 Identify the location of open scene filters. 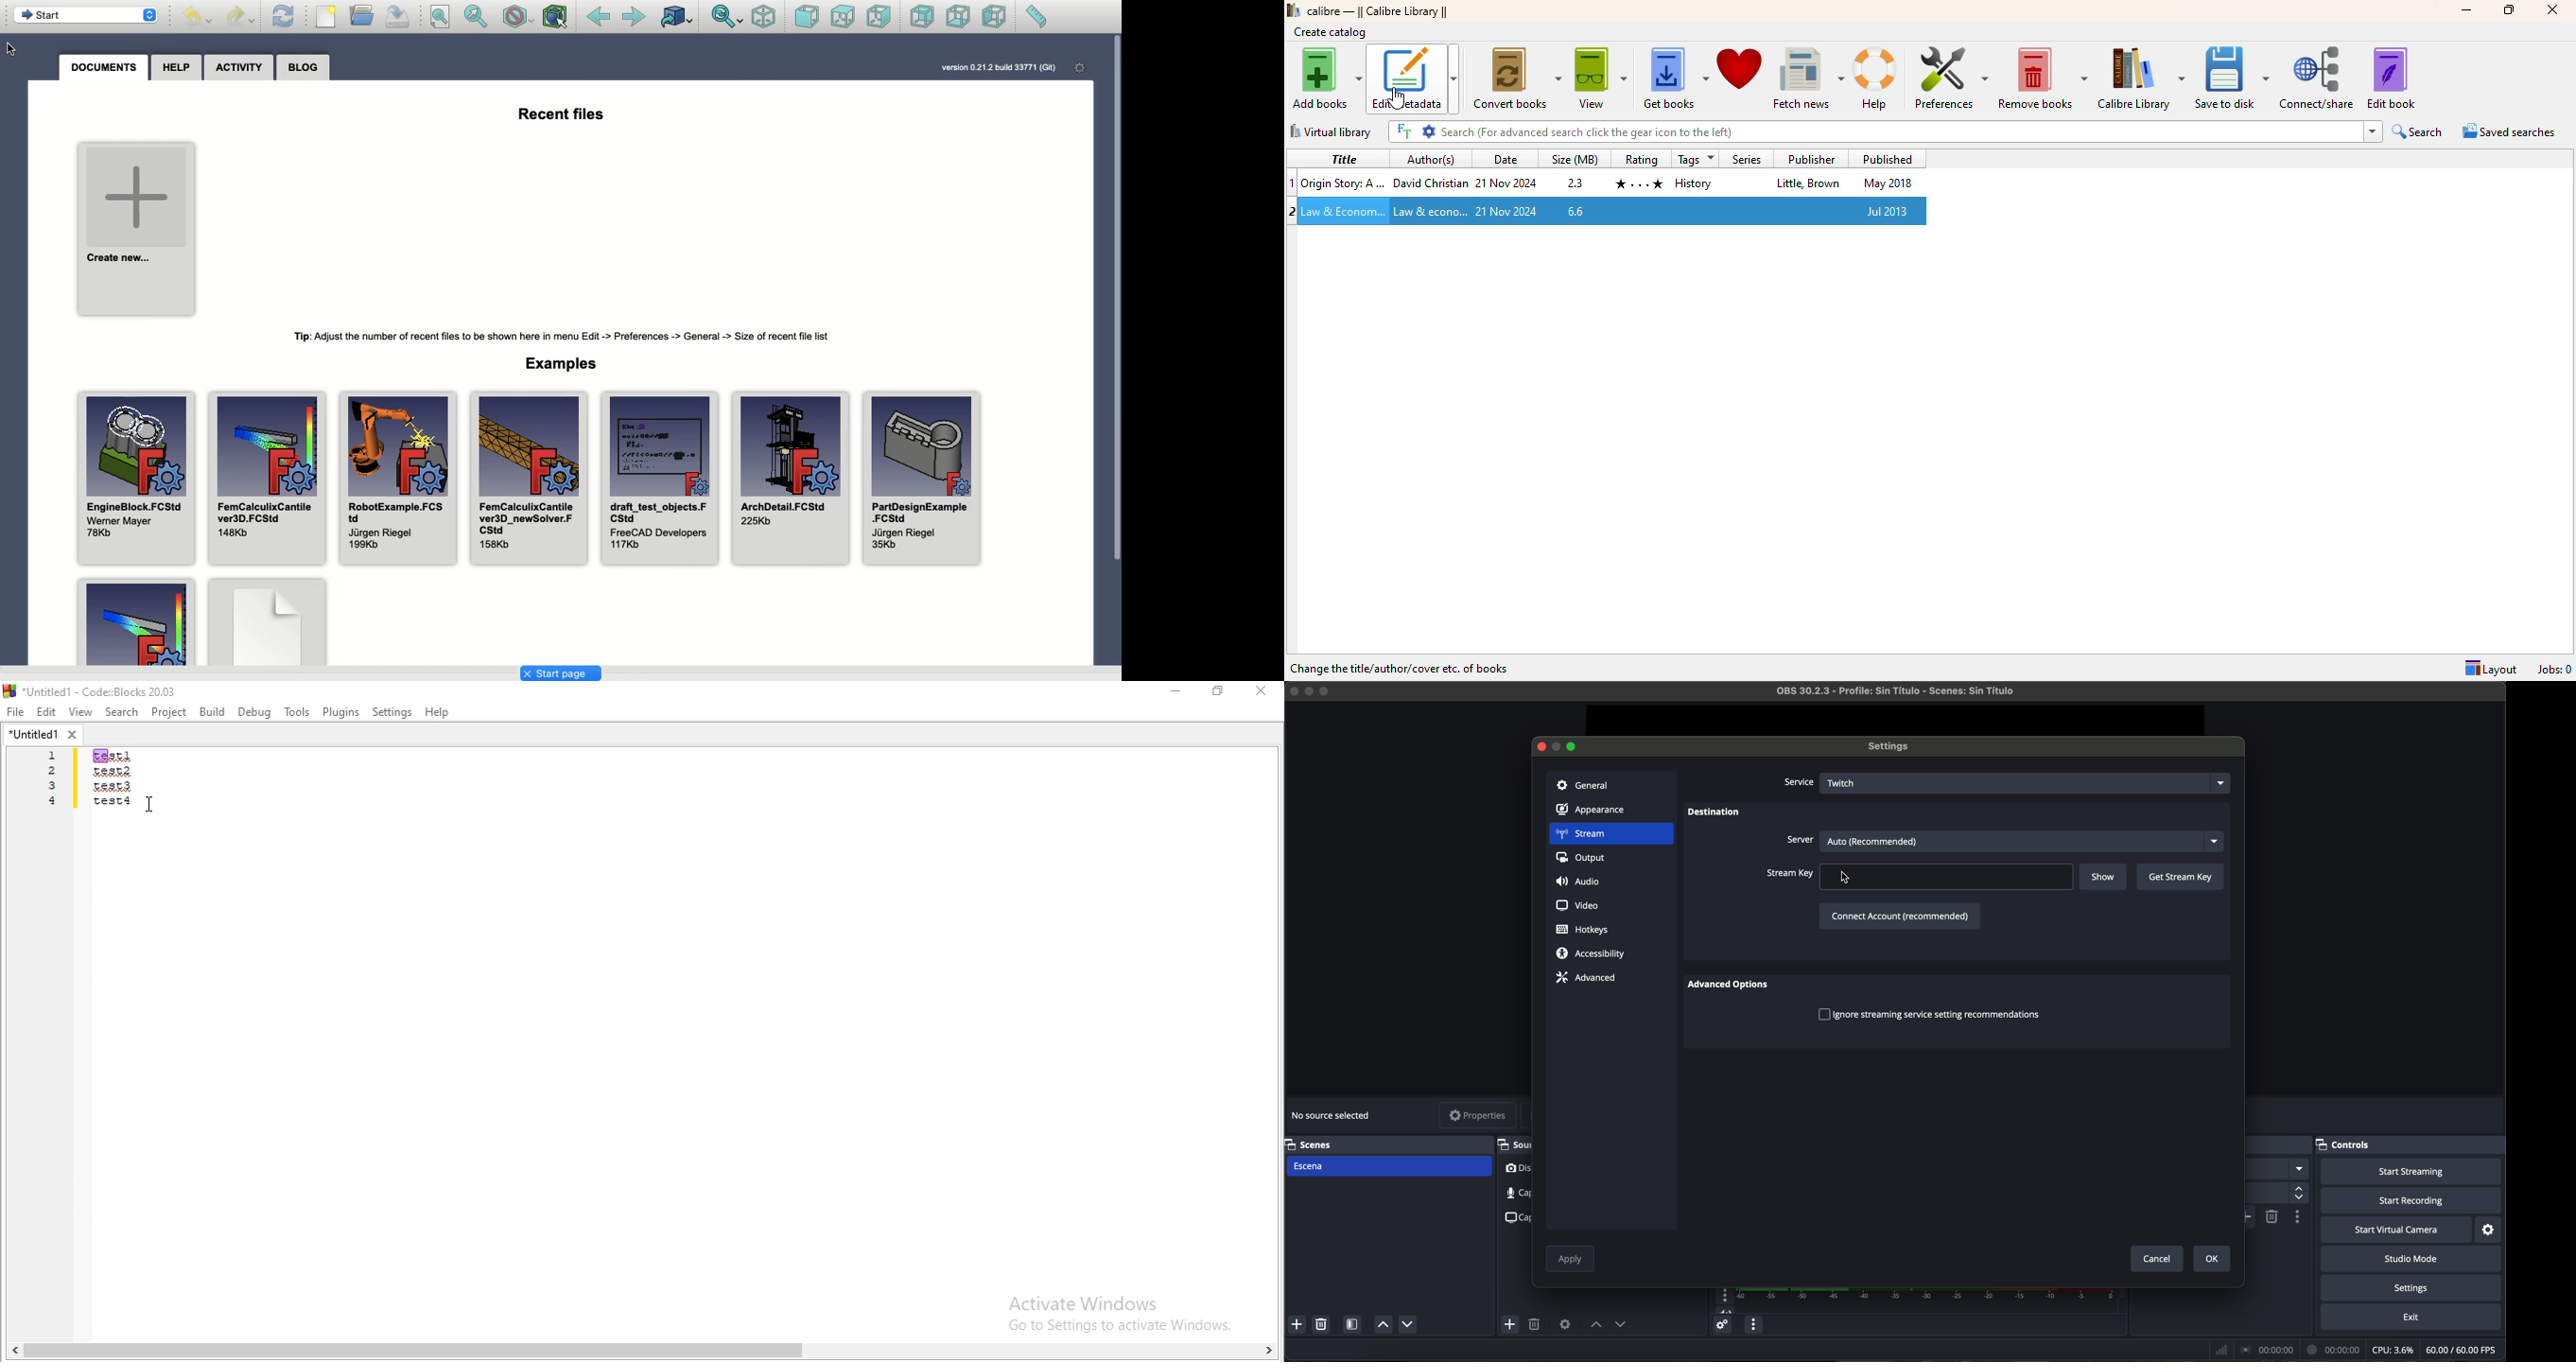
(1354, 1326).